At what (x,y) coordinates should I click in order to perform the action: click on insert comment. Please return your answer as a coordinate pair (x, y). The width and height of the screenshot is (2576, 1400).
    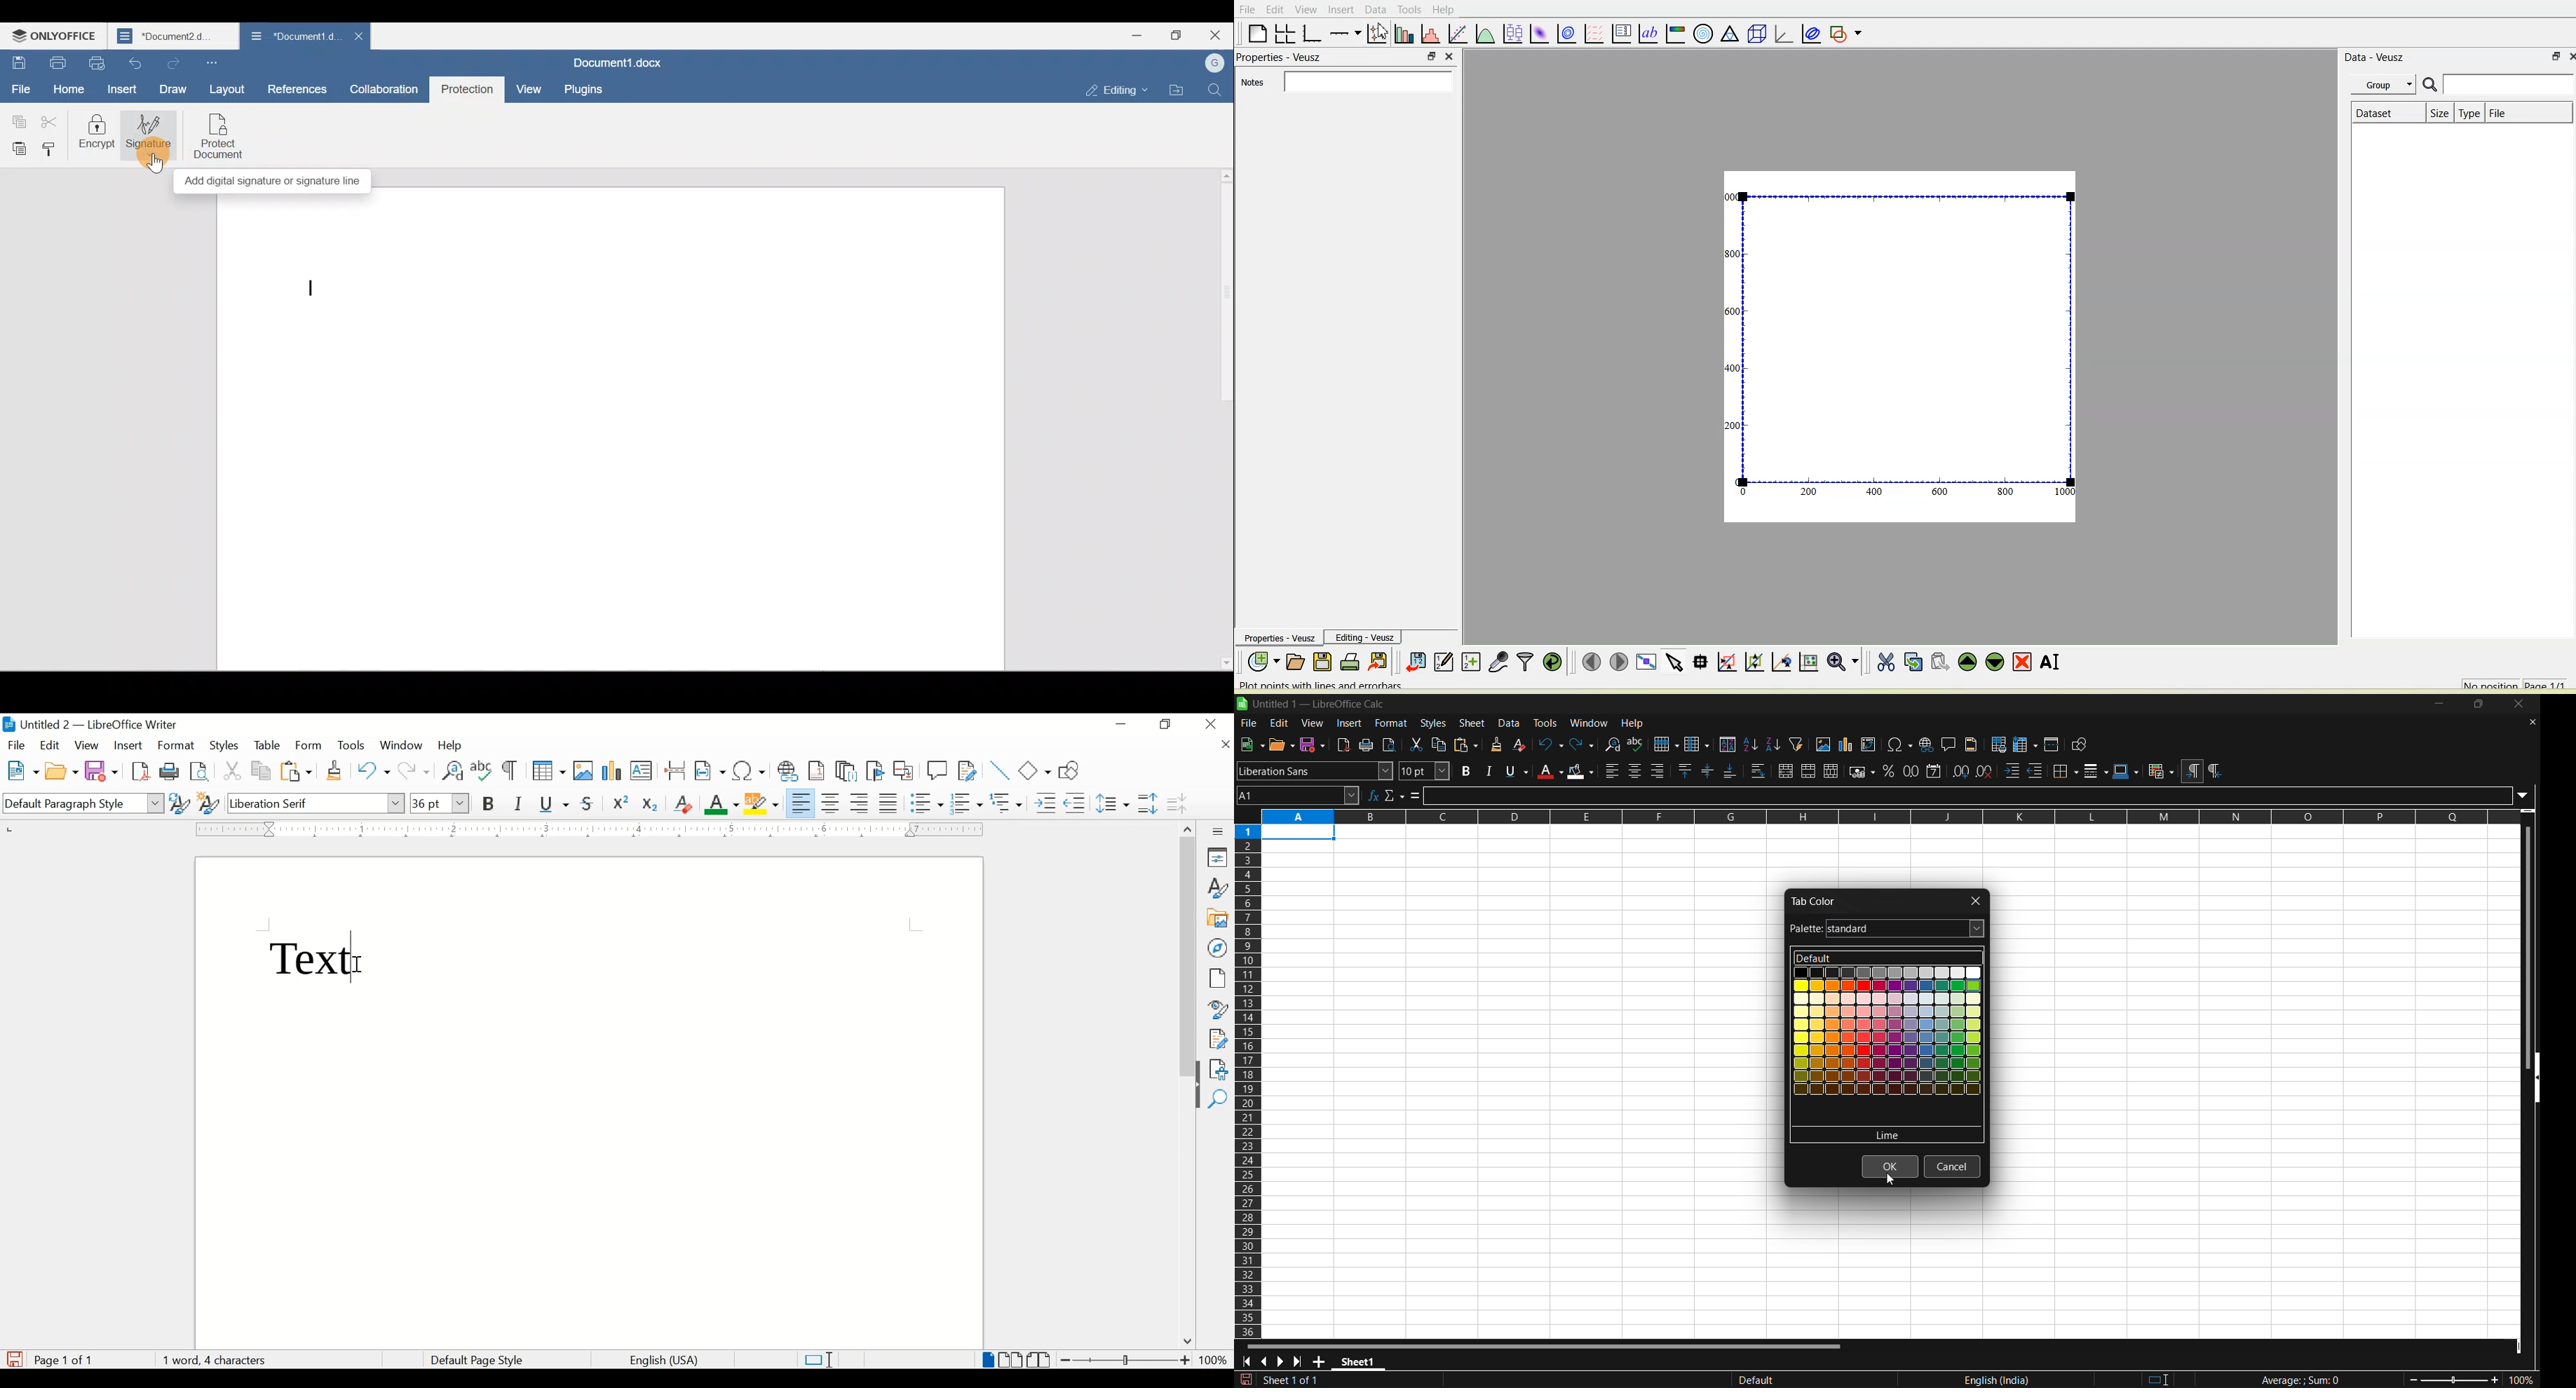
    Looking at the image, I should click on (1949, 744).